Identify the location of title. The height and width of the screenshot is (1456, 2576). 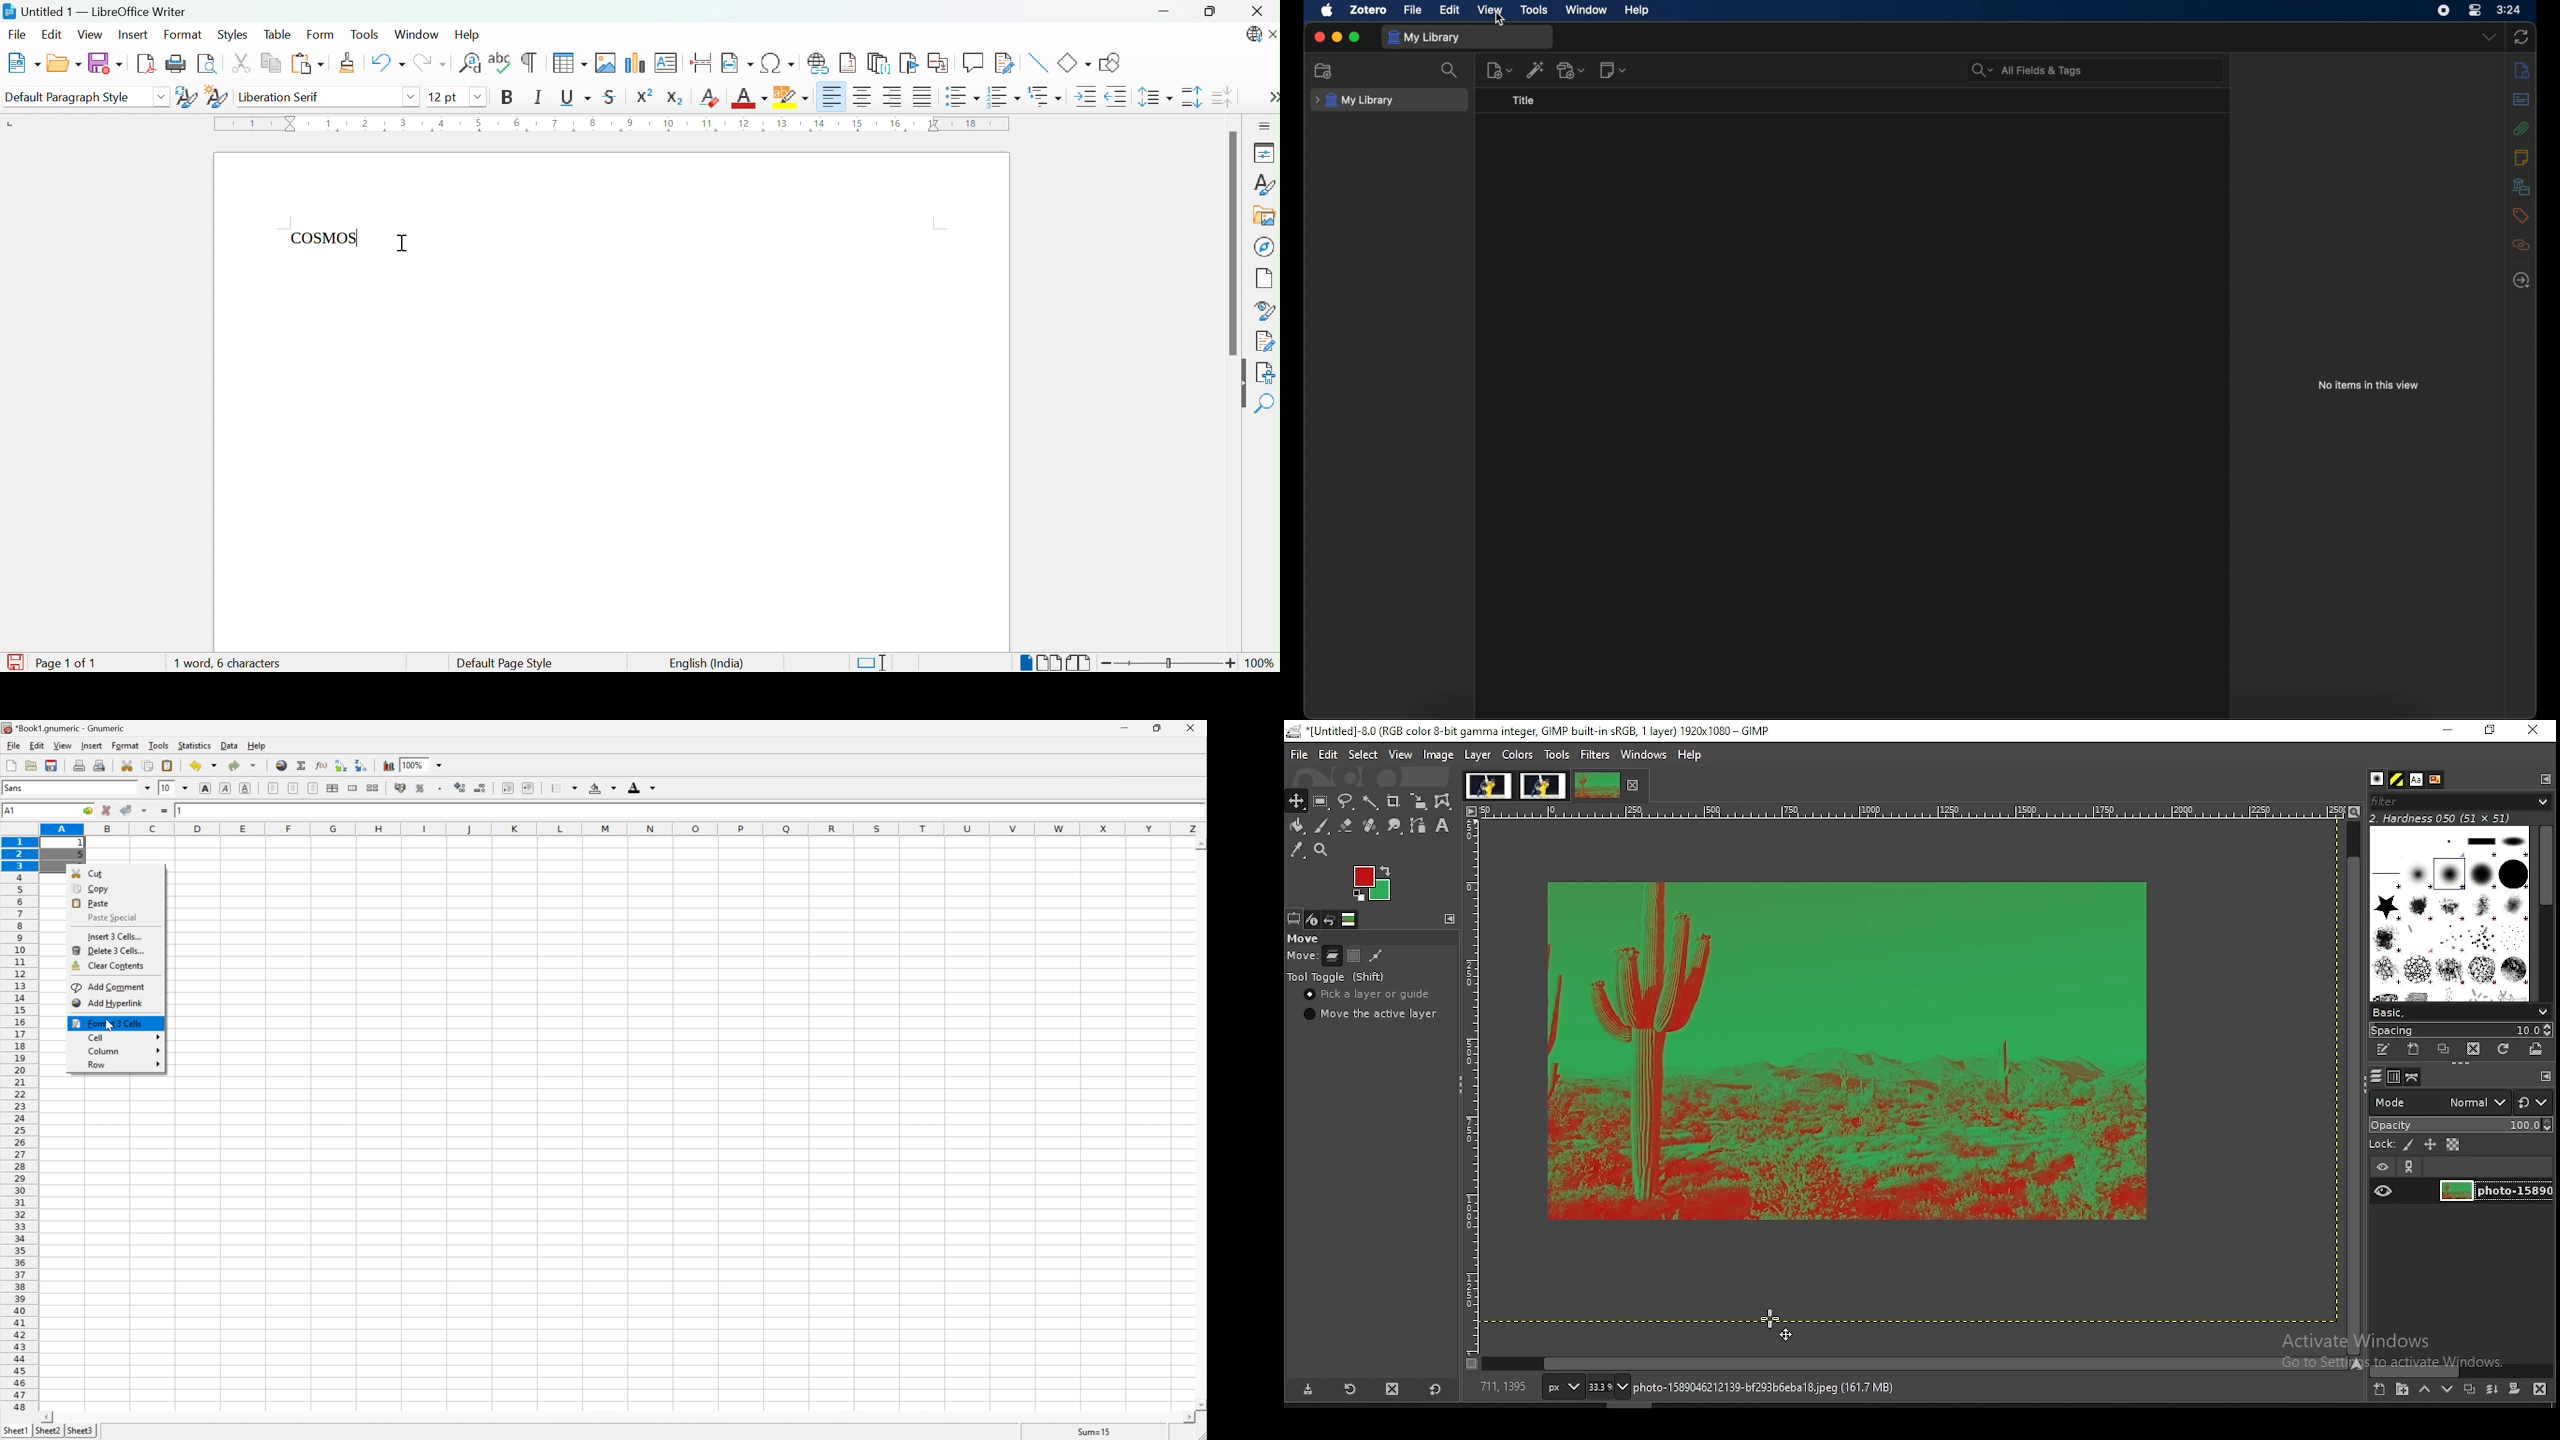
(1525, 101).